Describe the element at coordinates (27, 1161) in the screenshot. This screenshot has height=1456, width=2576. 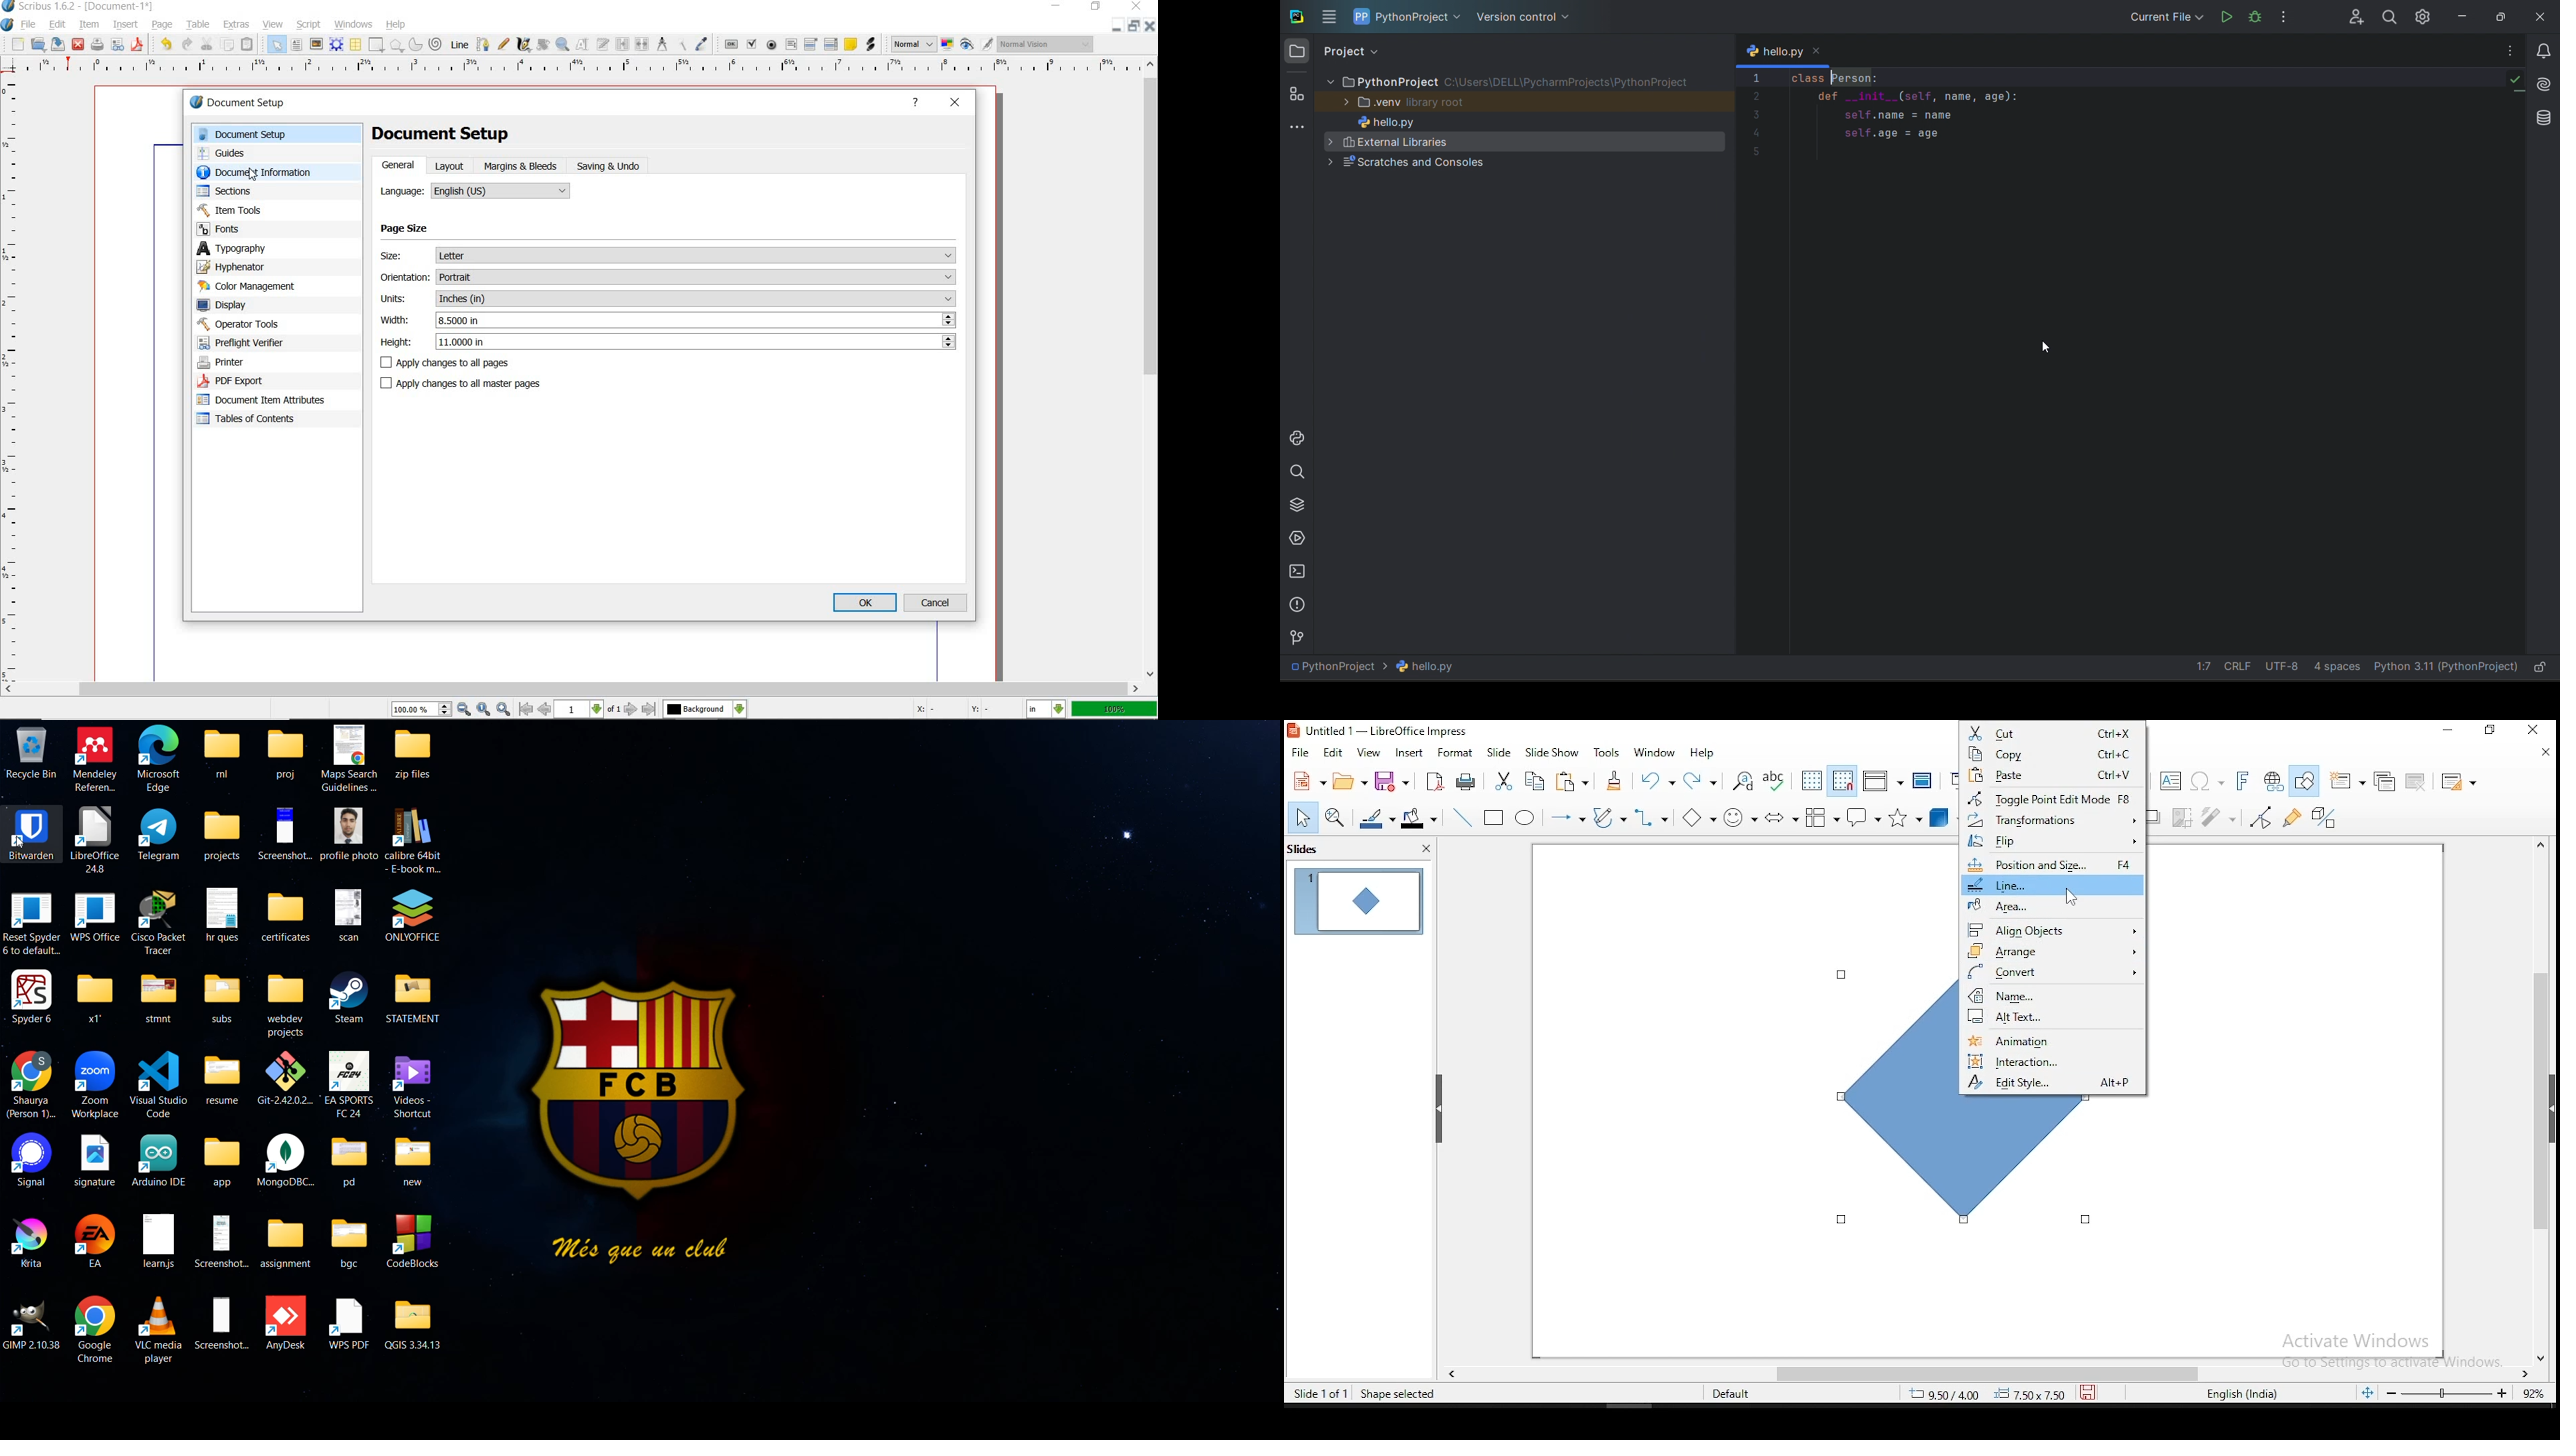
I see `Signal` at that location.